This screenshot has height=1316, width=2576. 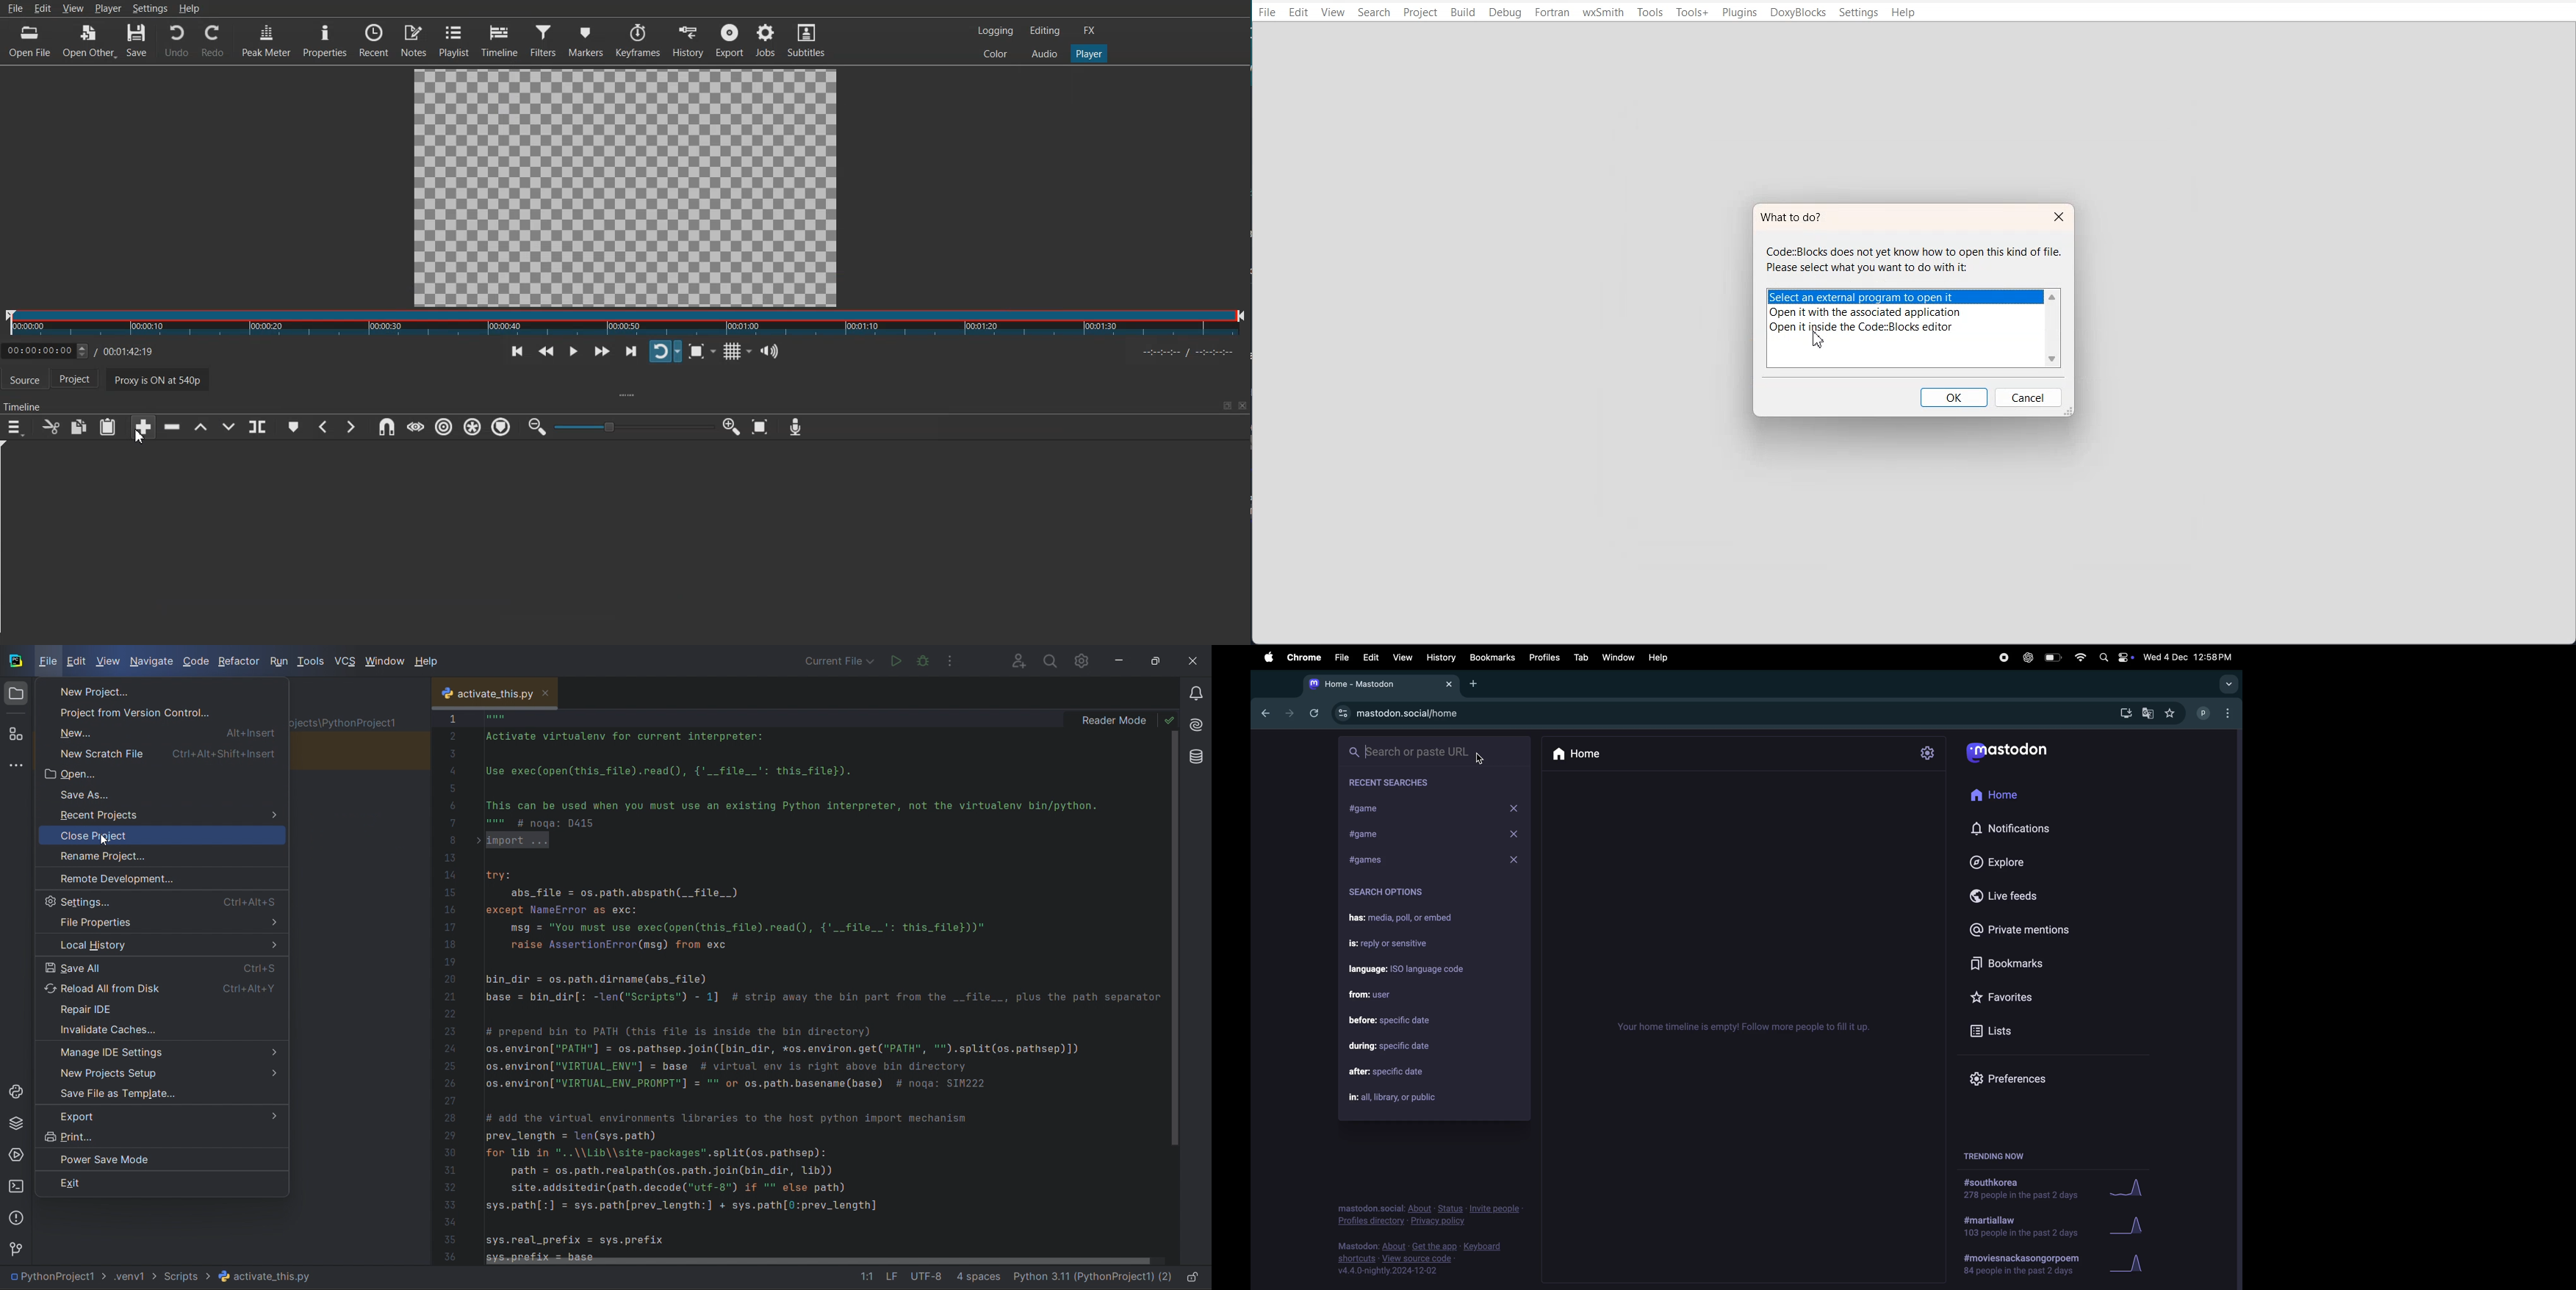 I want to click on ai tool, so click(x=1199, y=724).